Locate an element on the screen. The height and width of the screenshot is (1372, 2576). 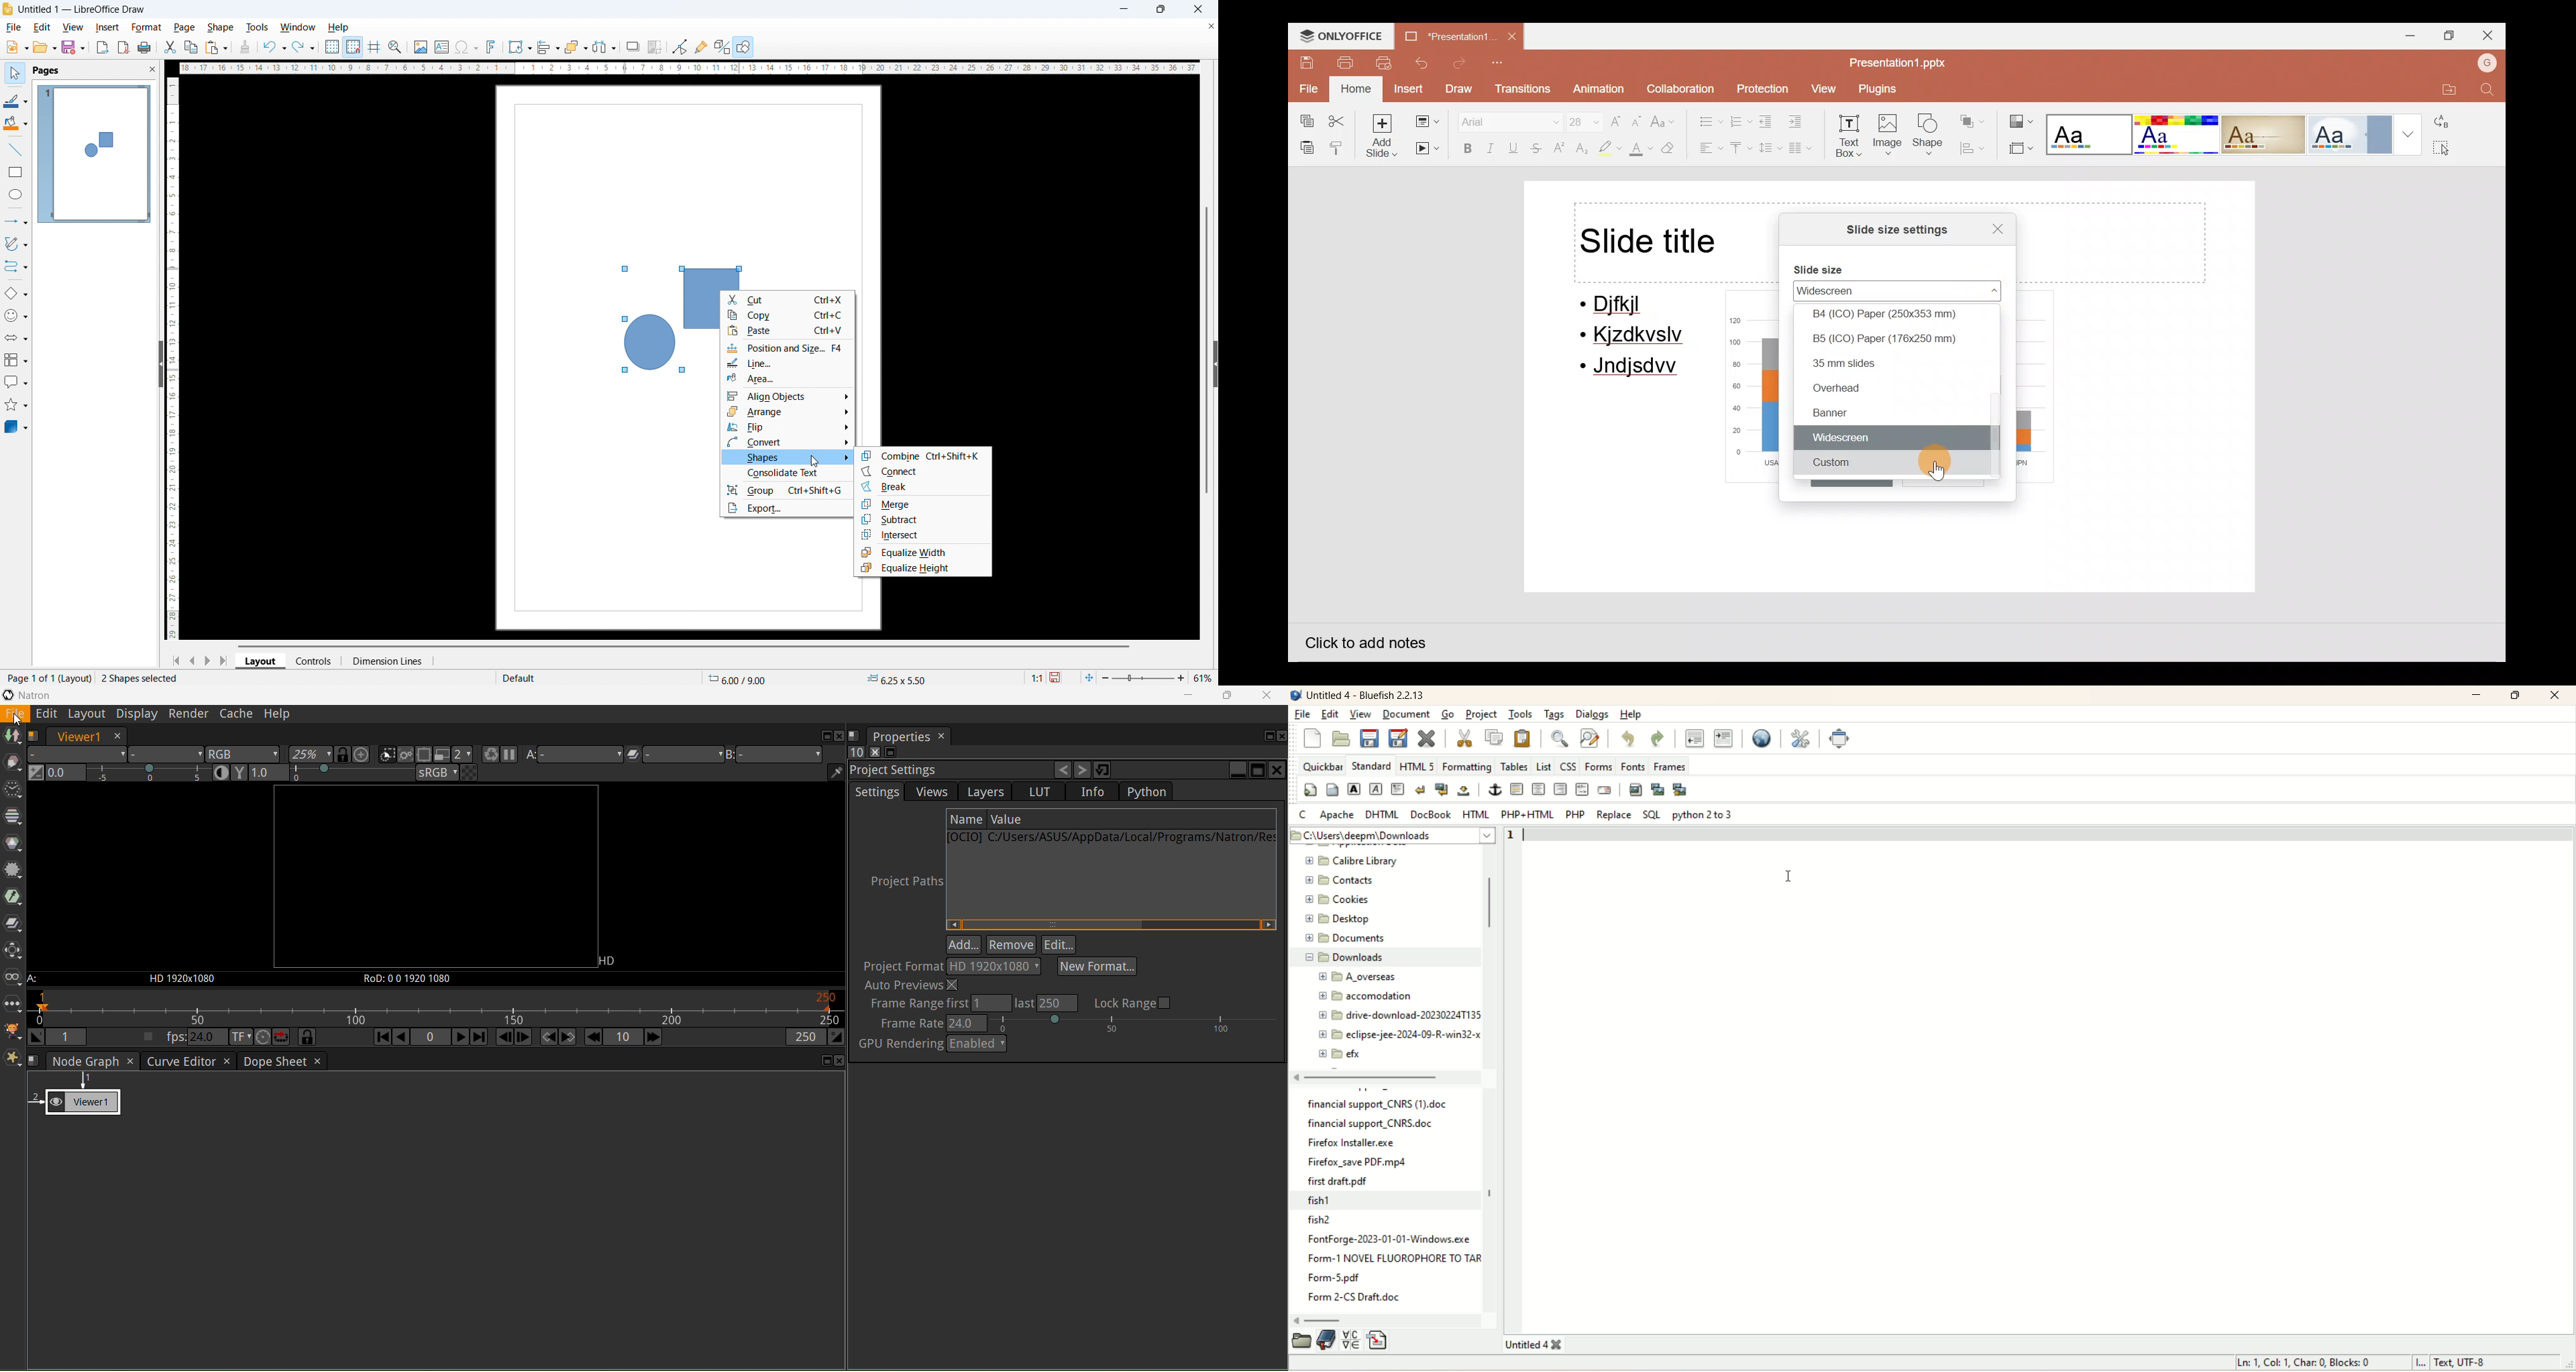
Cursor on custom is located at coordinates (1939, 471).